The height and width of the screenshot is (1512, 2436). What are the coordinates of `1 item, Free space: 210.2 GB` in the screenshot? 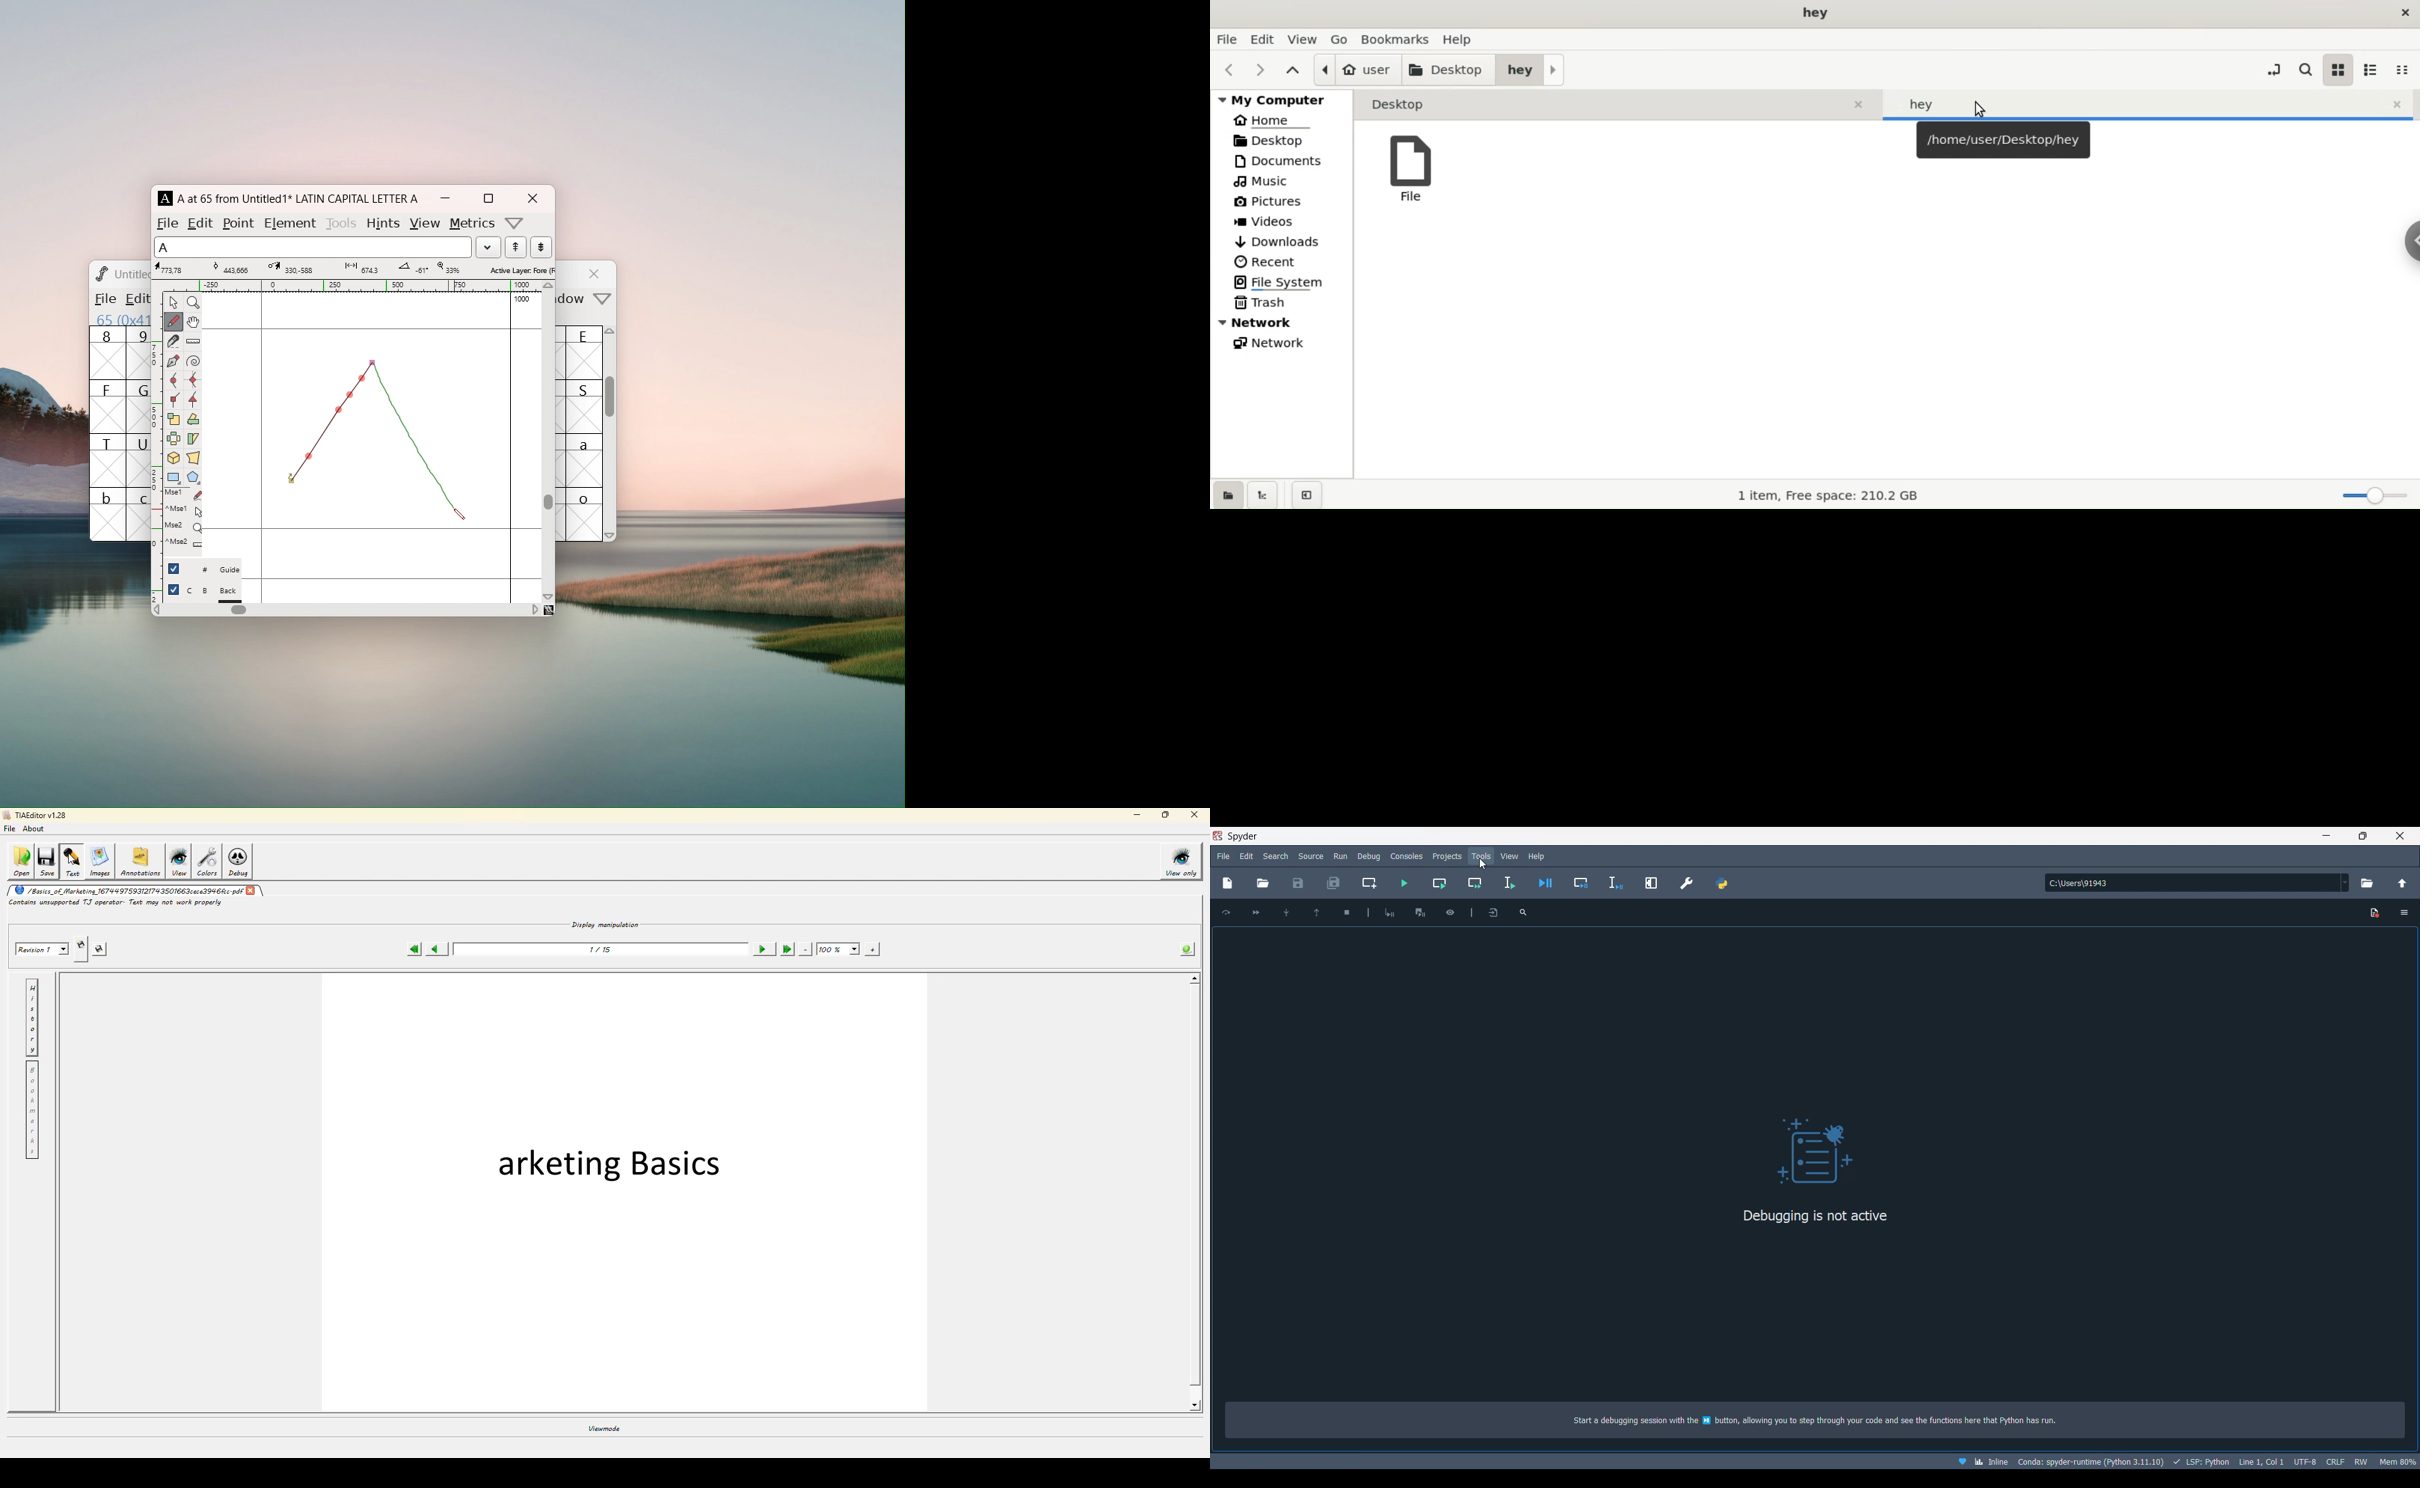 It's located at (1823, 496).